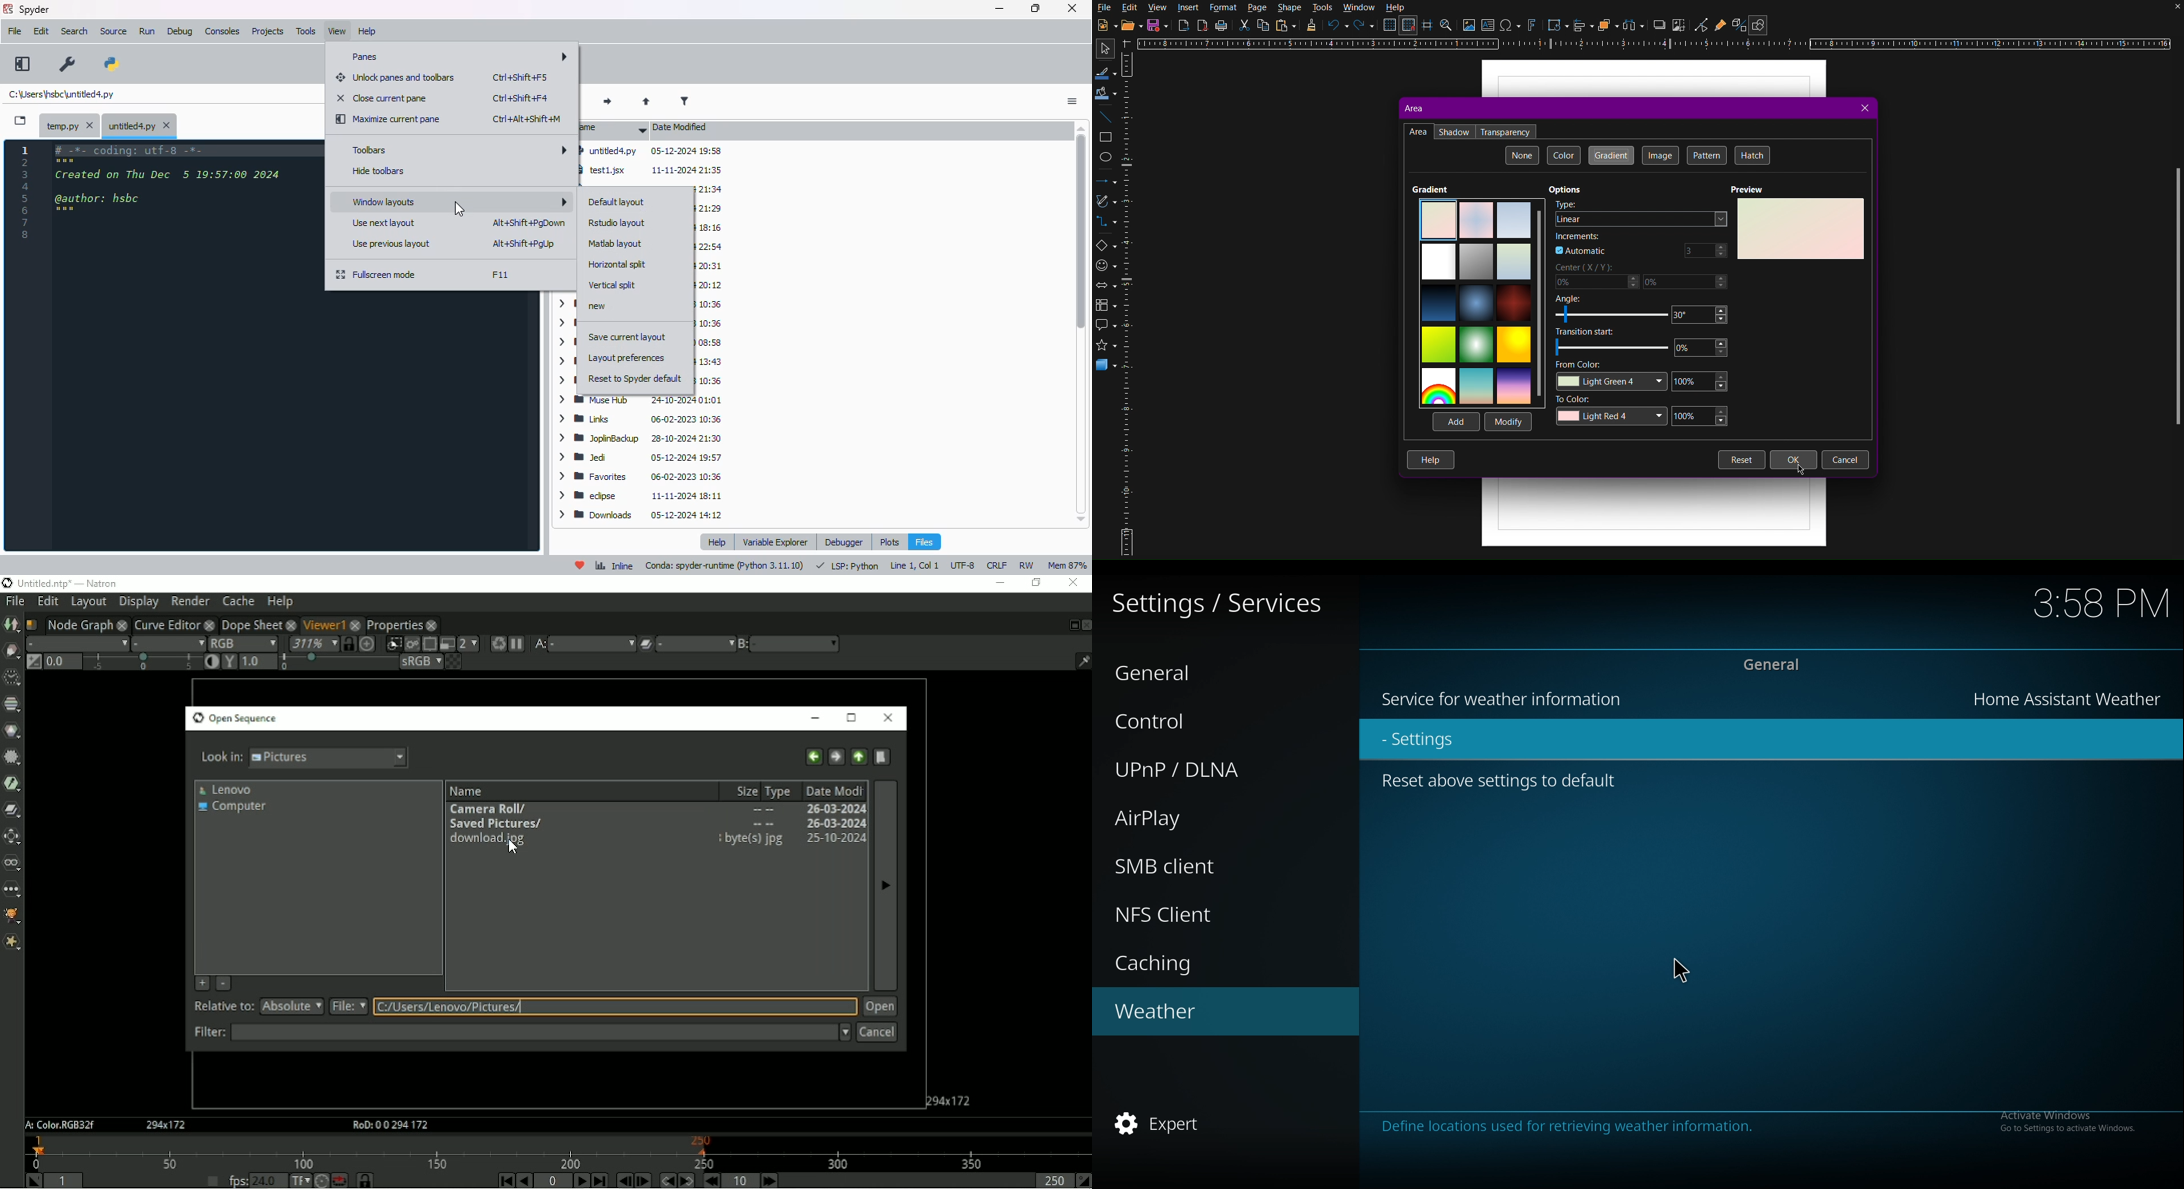  Describe the element at coordinates (1428, 27) in the screenshot. I see `Guidelines while moving` at that location.